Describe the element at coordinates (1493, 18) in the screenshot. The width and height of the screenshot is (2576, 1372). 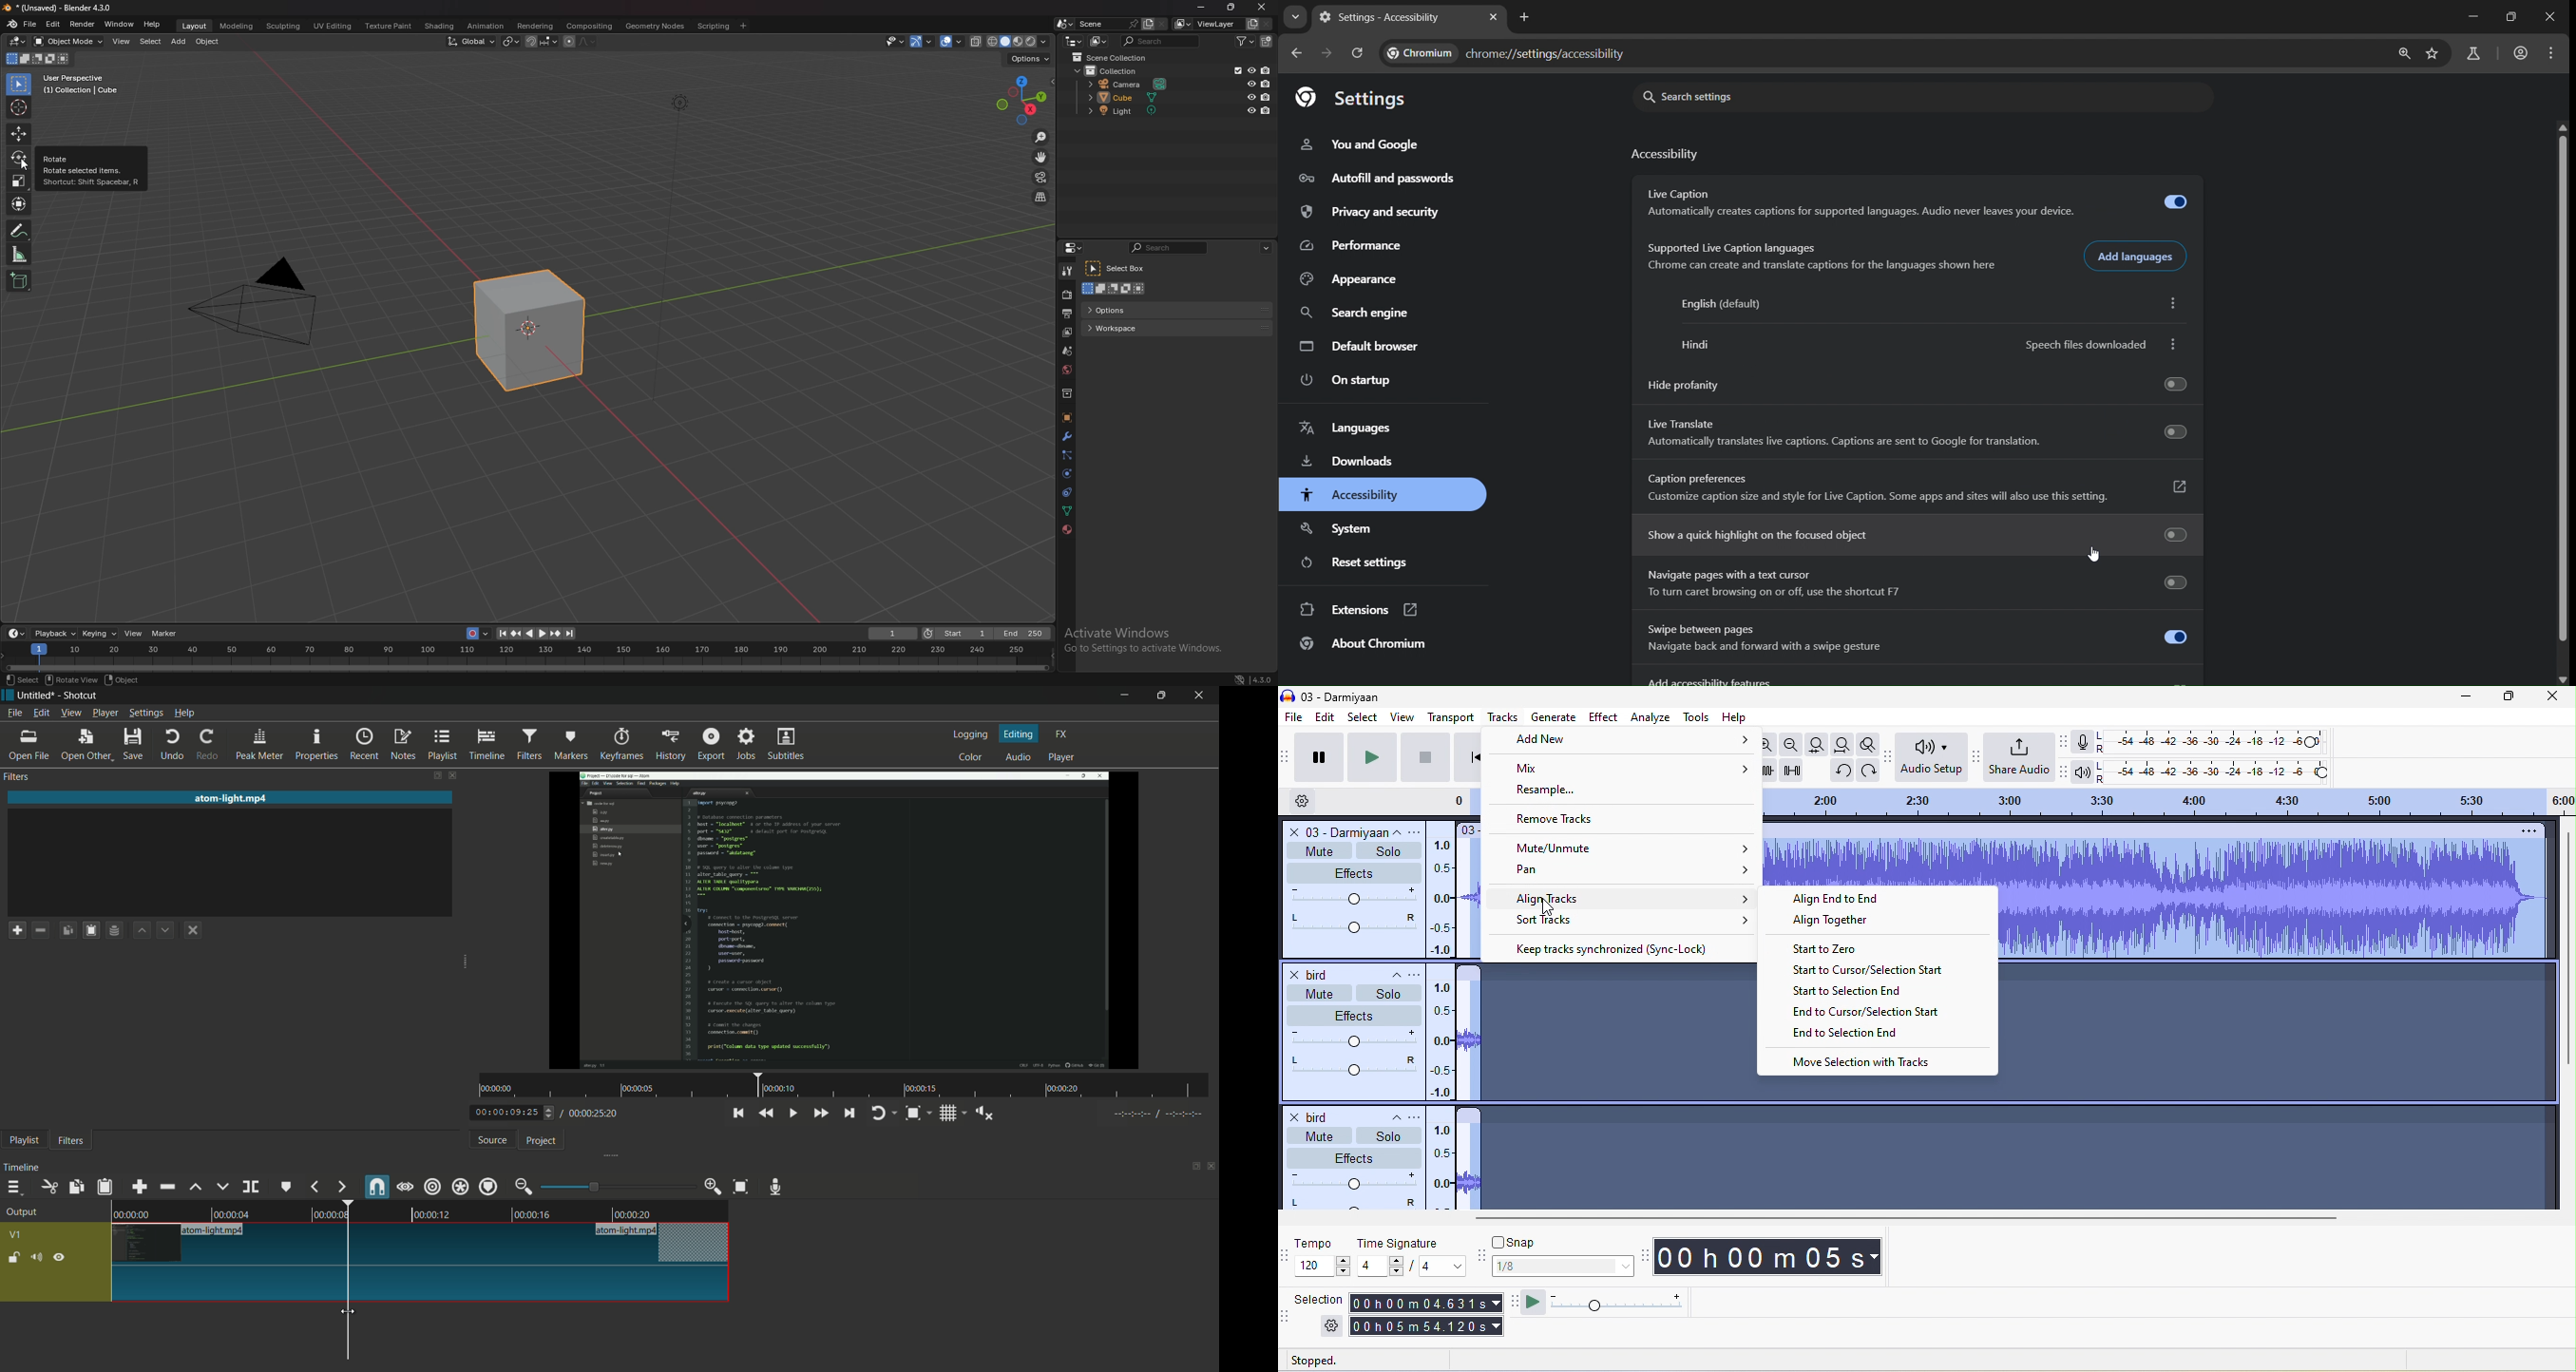
I see `close tab` at that location.